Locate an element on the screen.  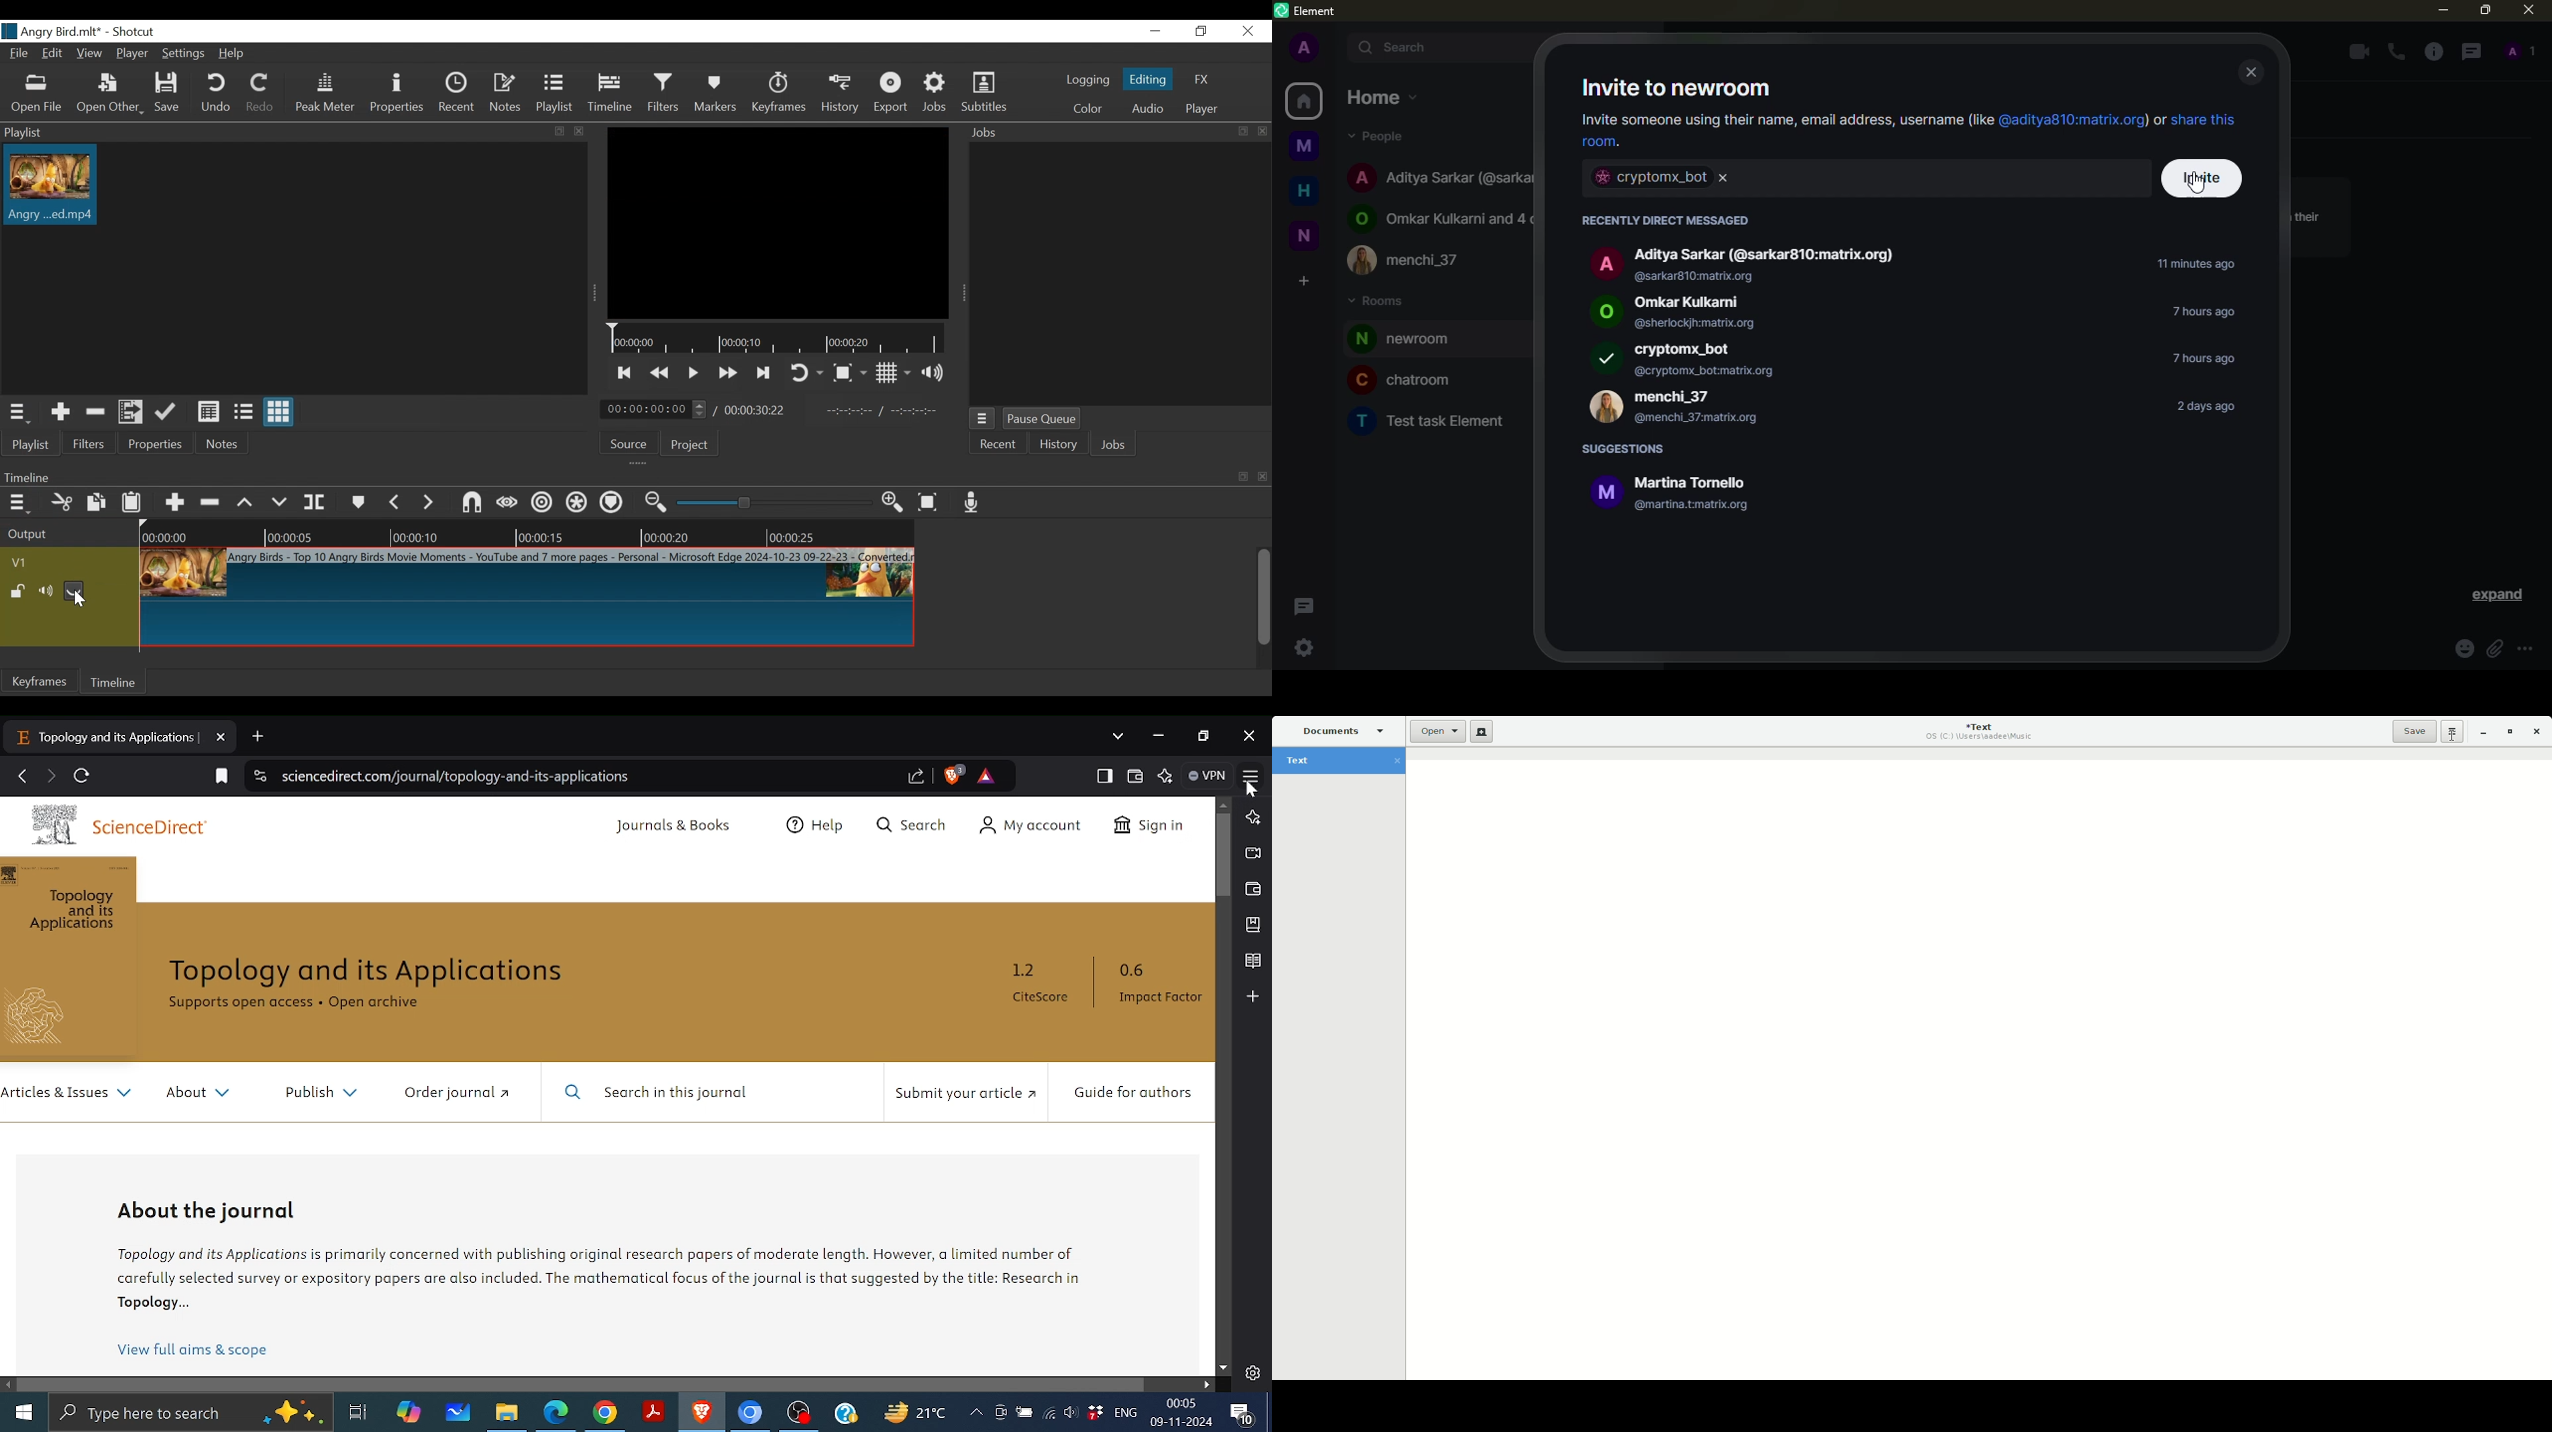
View as files is located at coordinates (242, 411).